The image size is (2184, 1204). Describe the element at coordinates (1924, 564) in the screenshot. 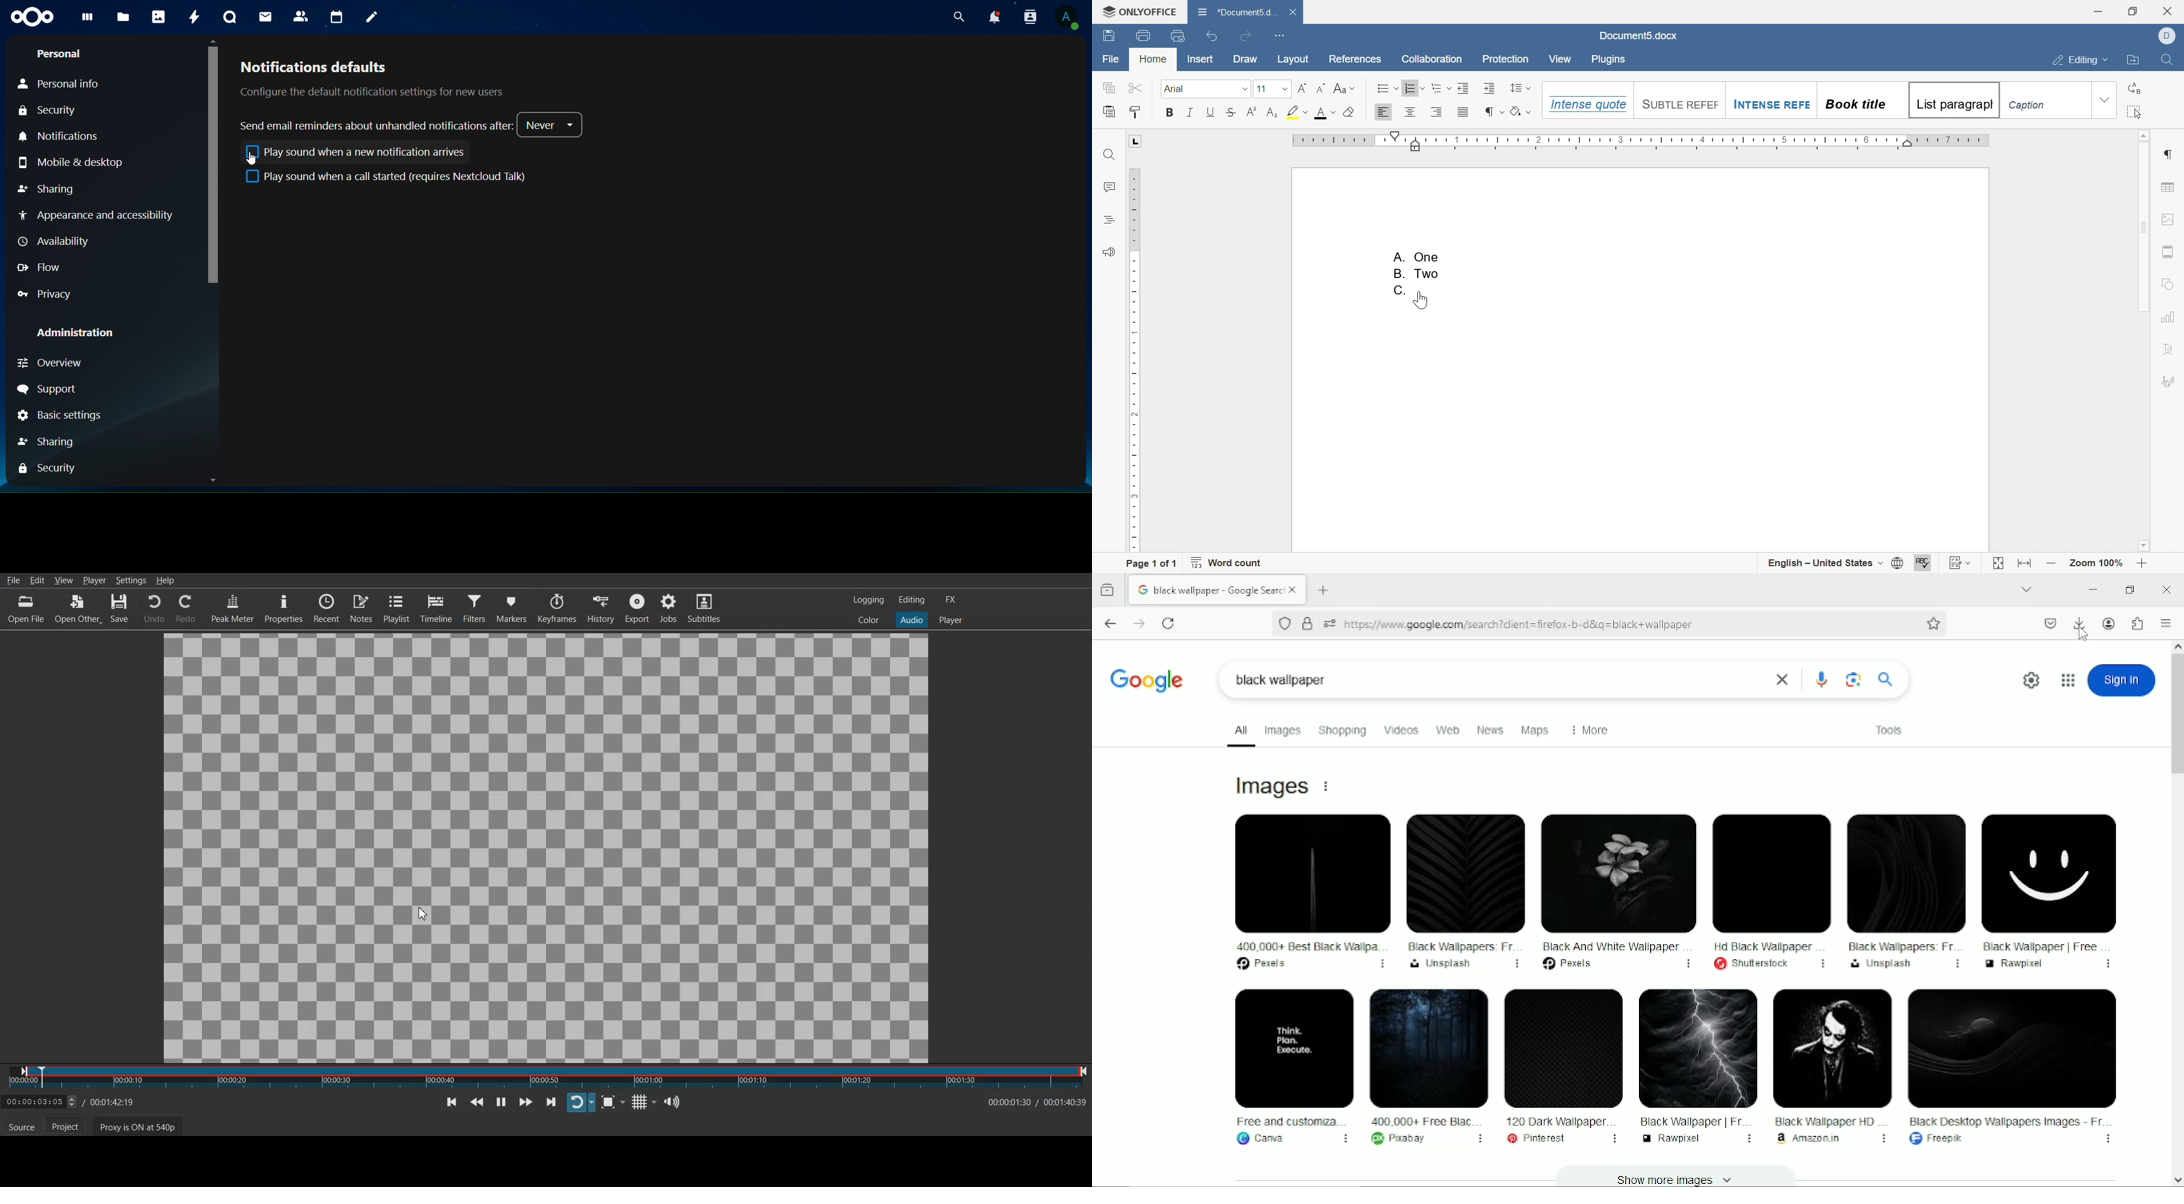

I see `spell checking` at that location.